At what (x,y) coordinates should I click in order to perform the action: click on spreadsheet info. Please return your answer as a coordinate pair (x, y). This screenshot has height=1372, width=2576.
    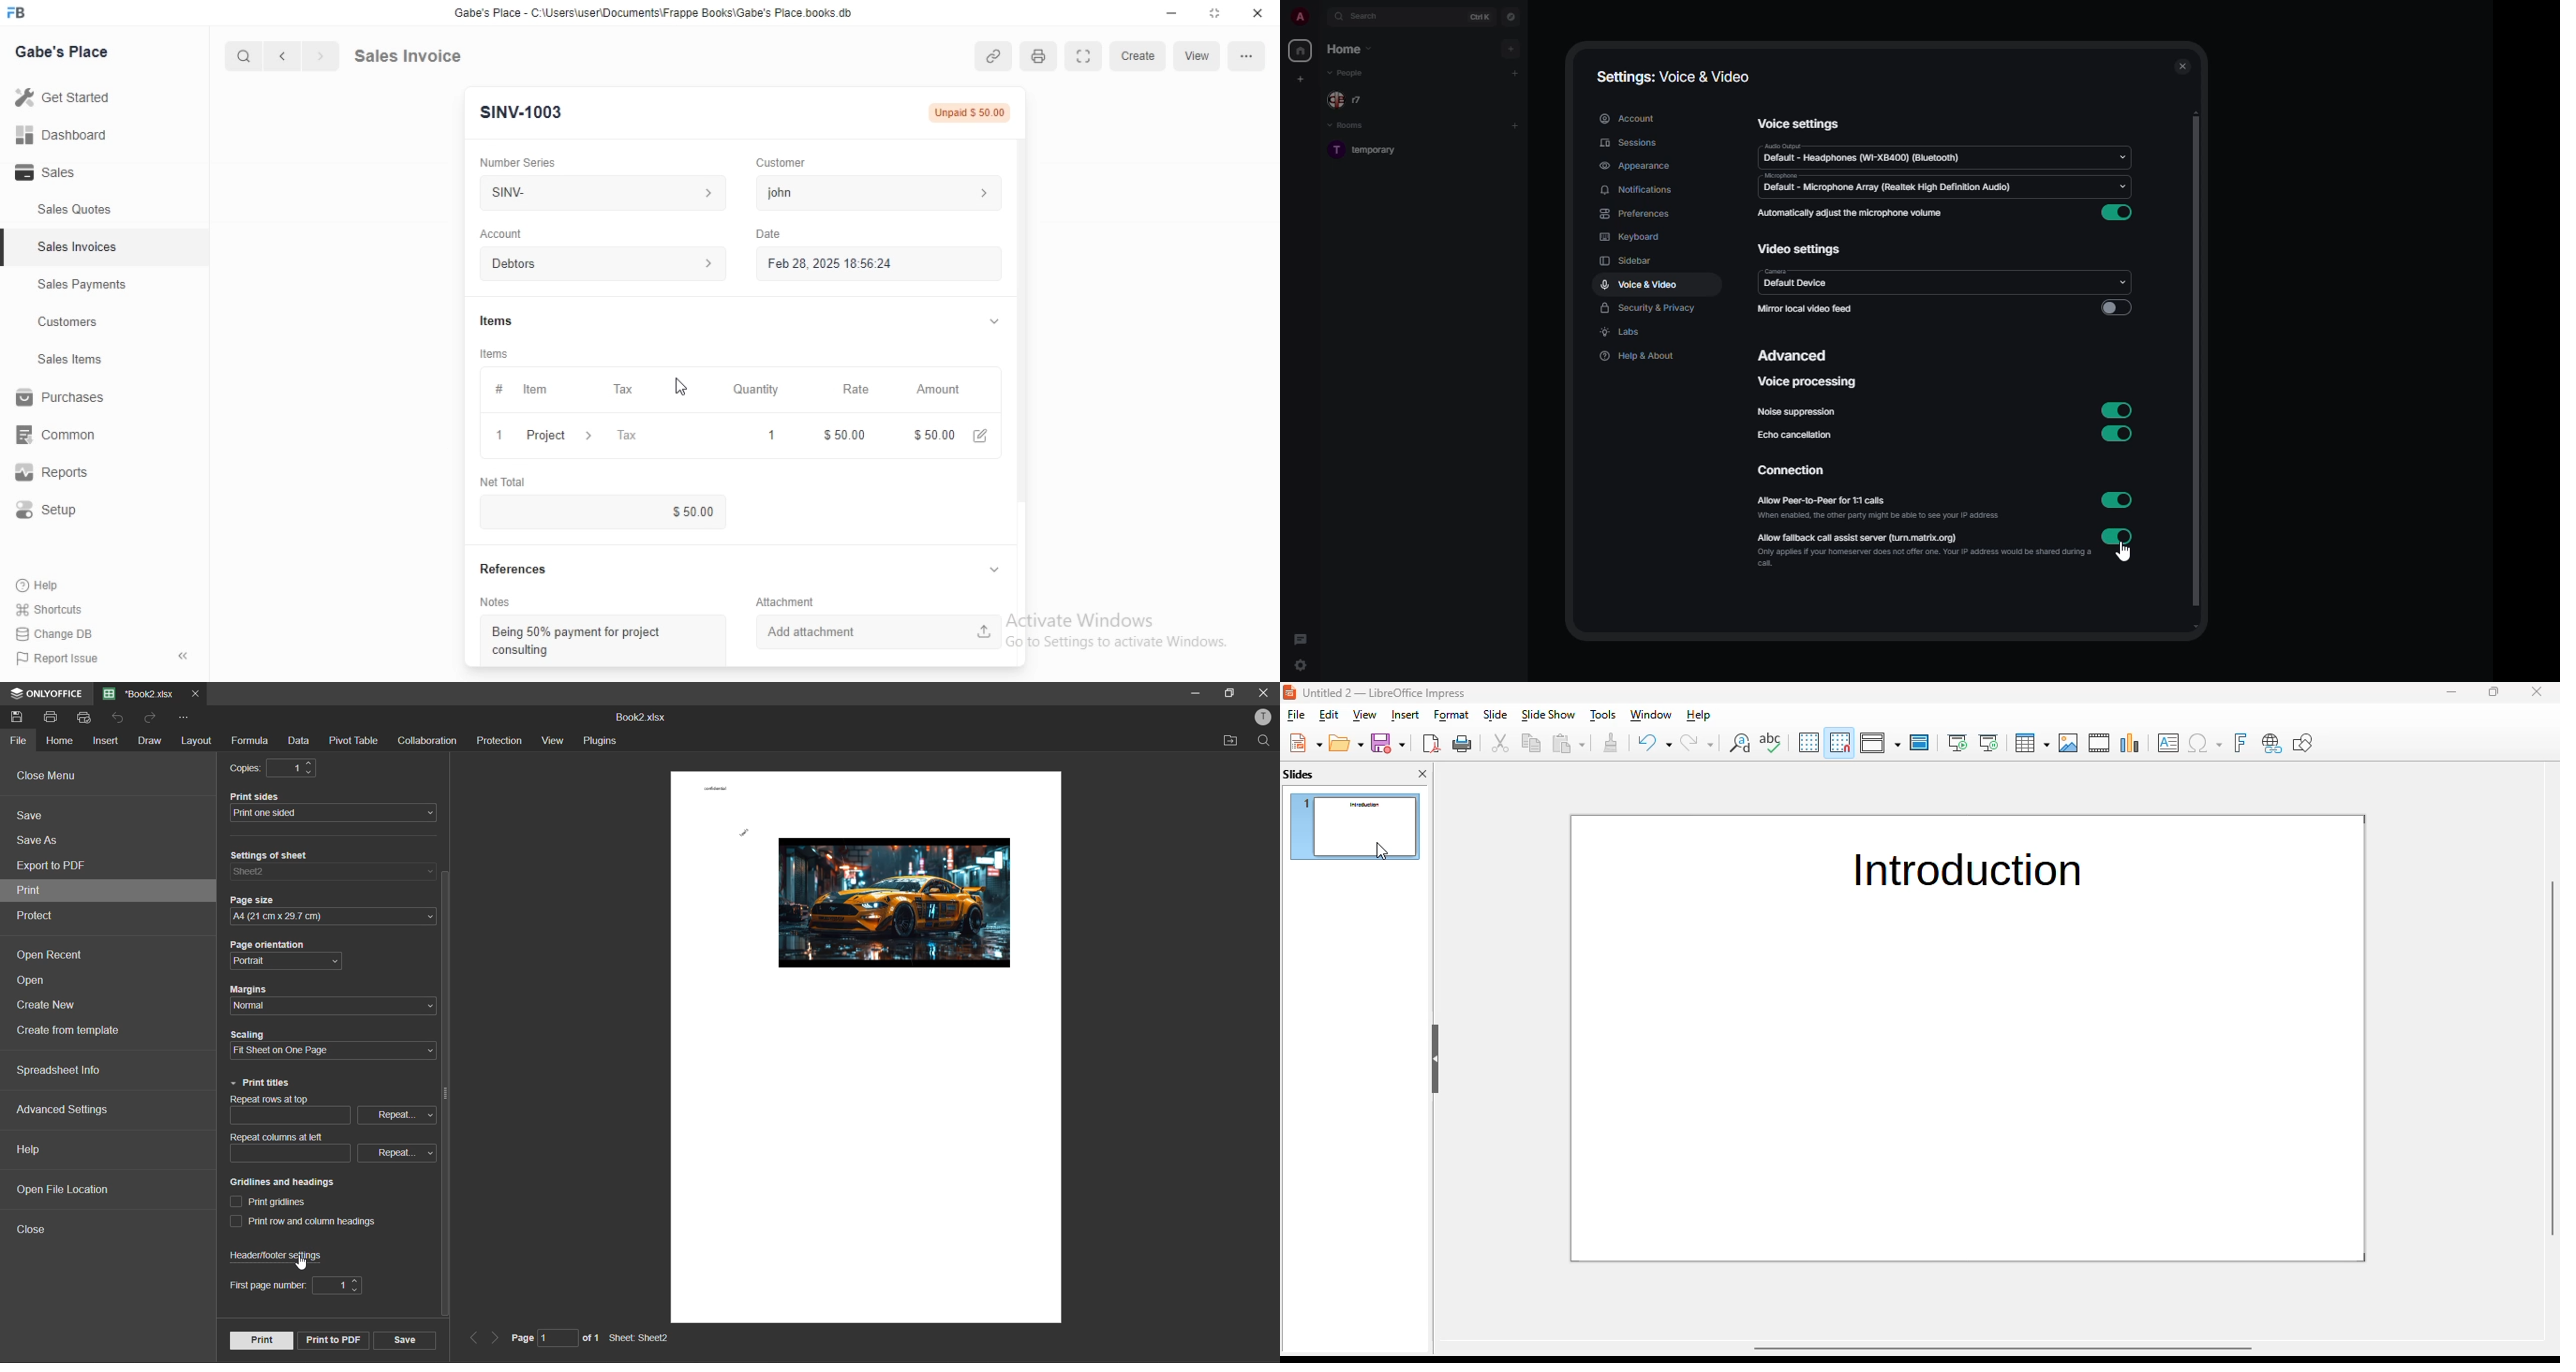
    Looking at the image, I should click on (60, 1069).